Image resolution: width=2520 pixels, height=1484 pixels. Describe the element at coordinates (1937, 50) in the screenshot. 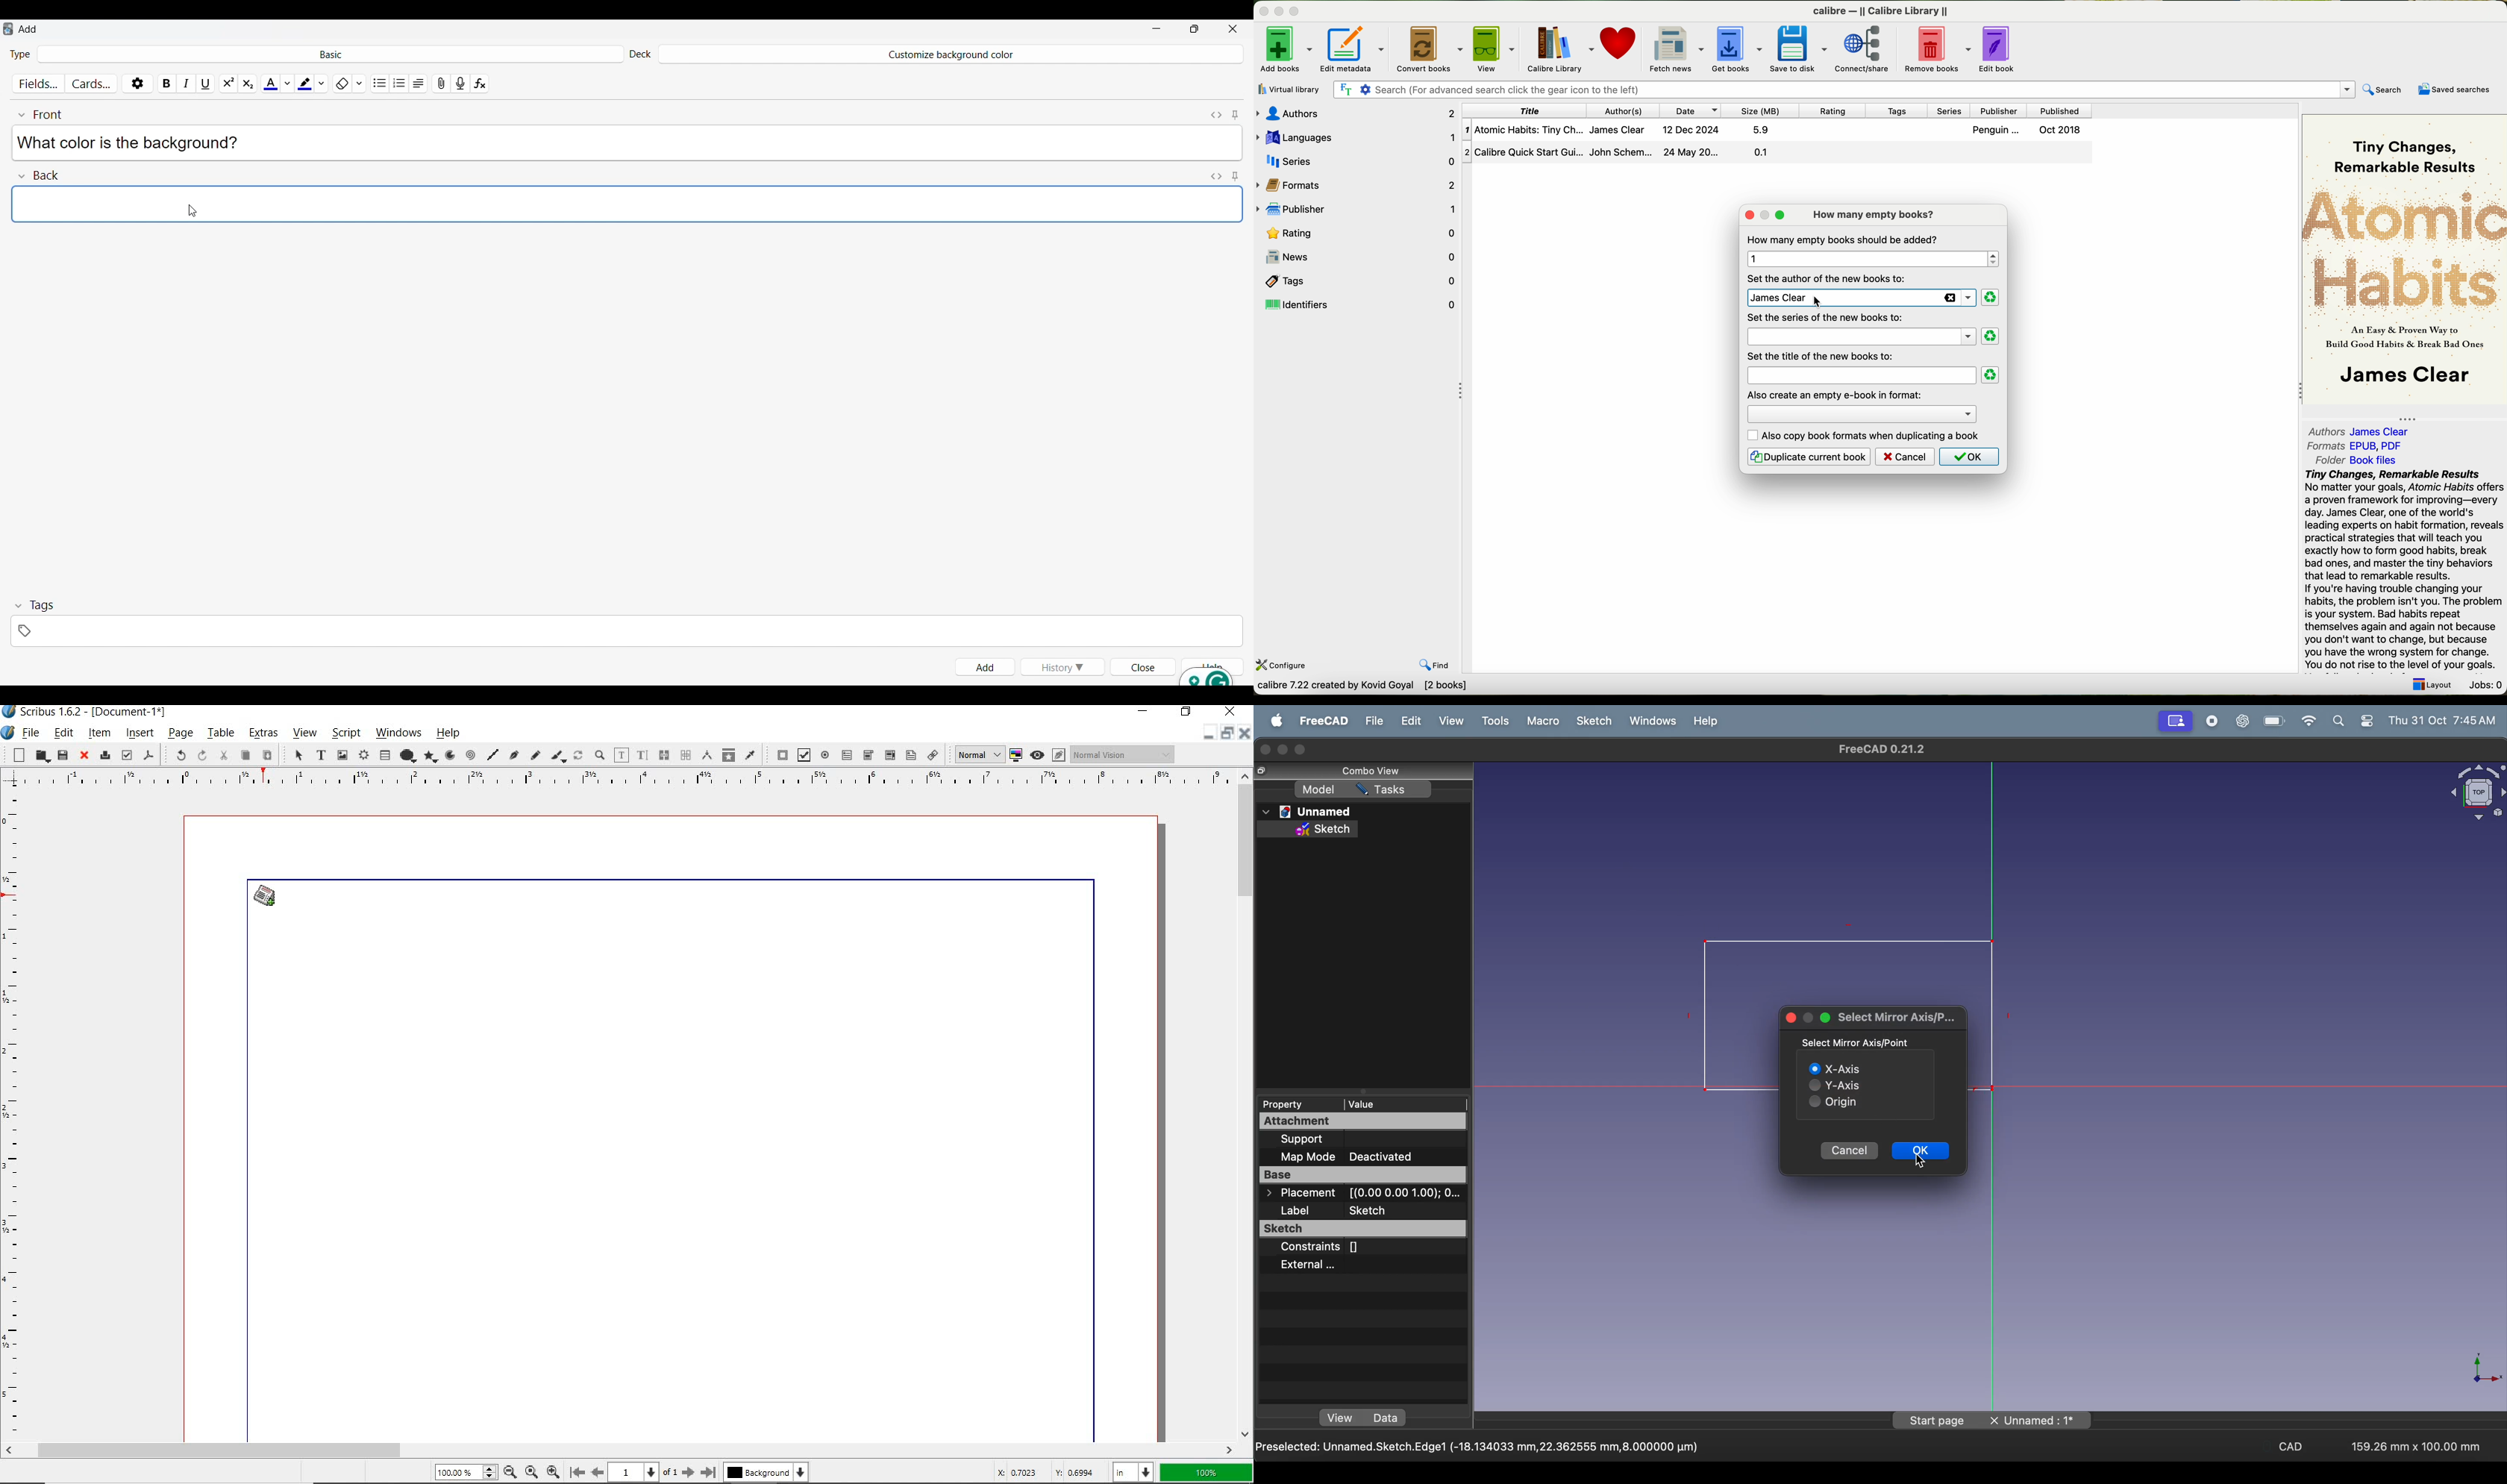

I see `remove books` at that location.